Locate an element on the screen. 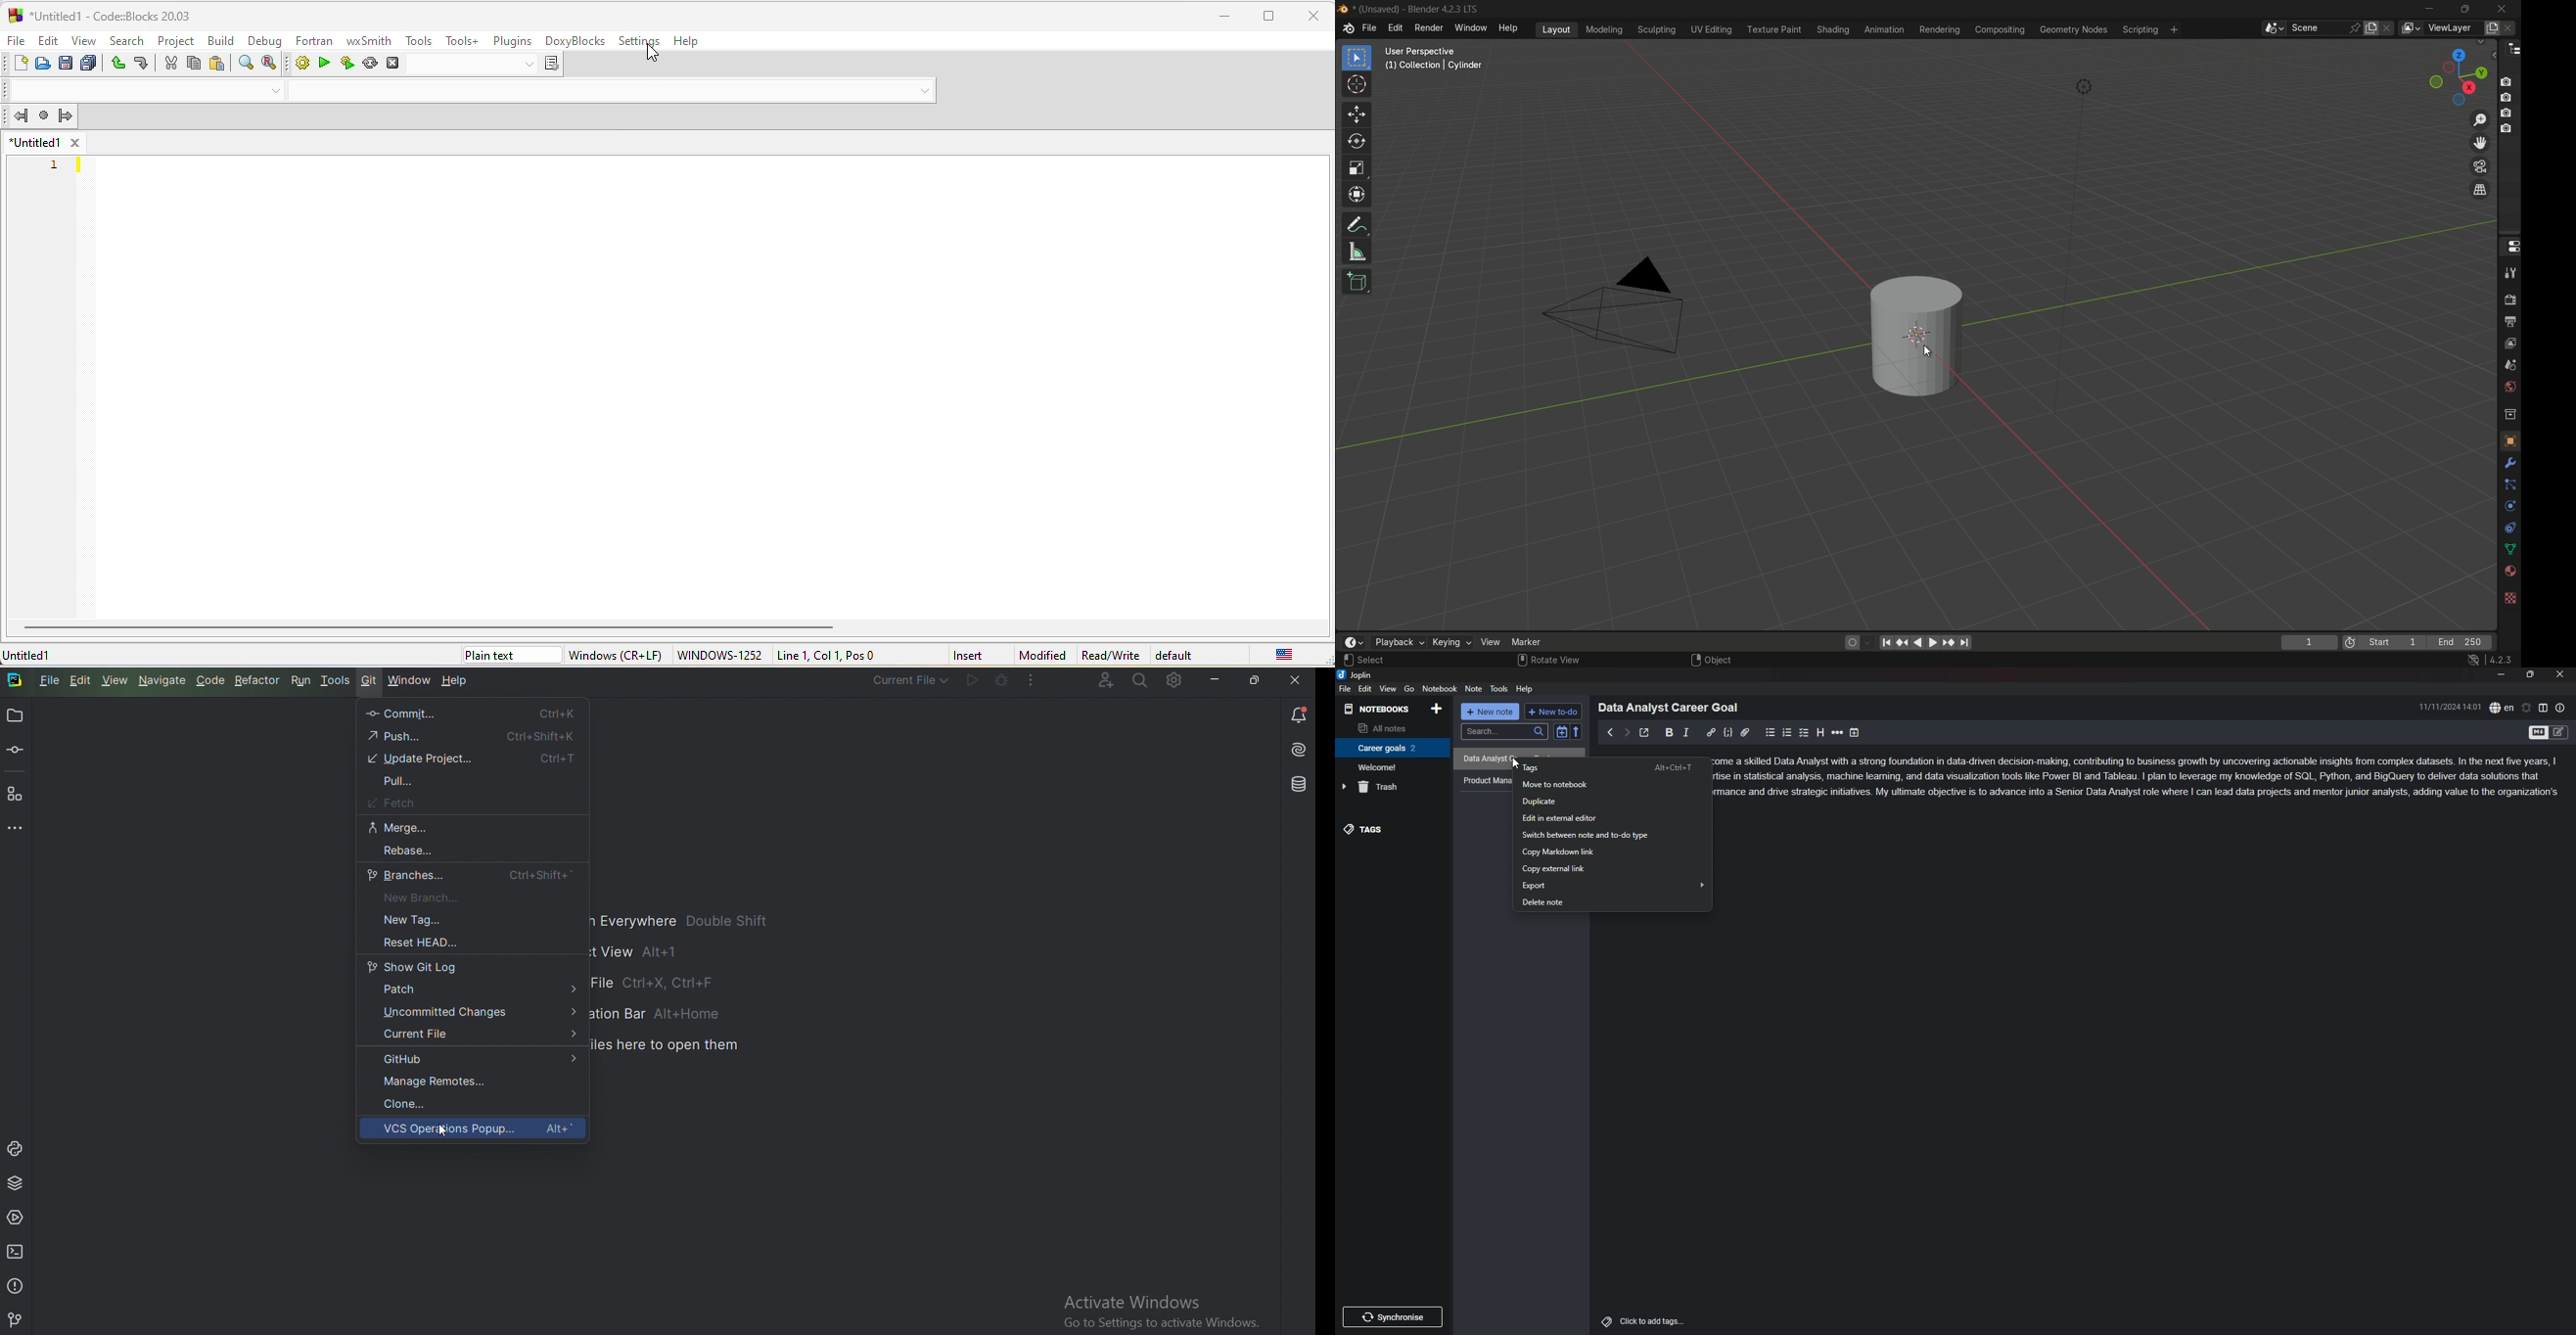 This screenshot has width=2576, height=1344. Read/Write is located at coordinates (1110, 655).